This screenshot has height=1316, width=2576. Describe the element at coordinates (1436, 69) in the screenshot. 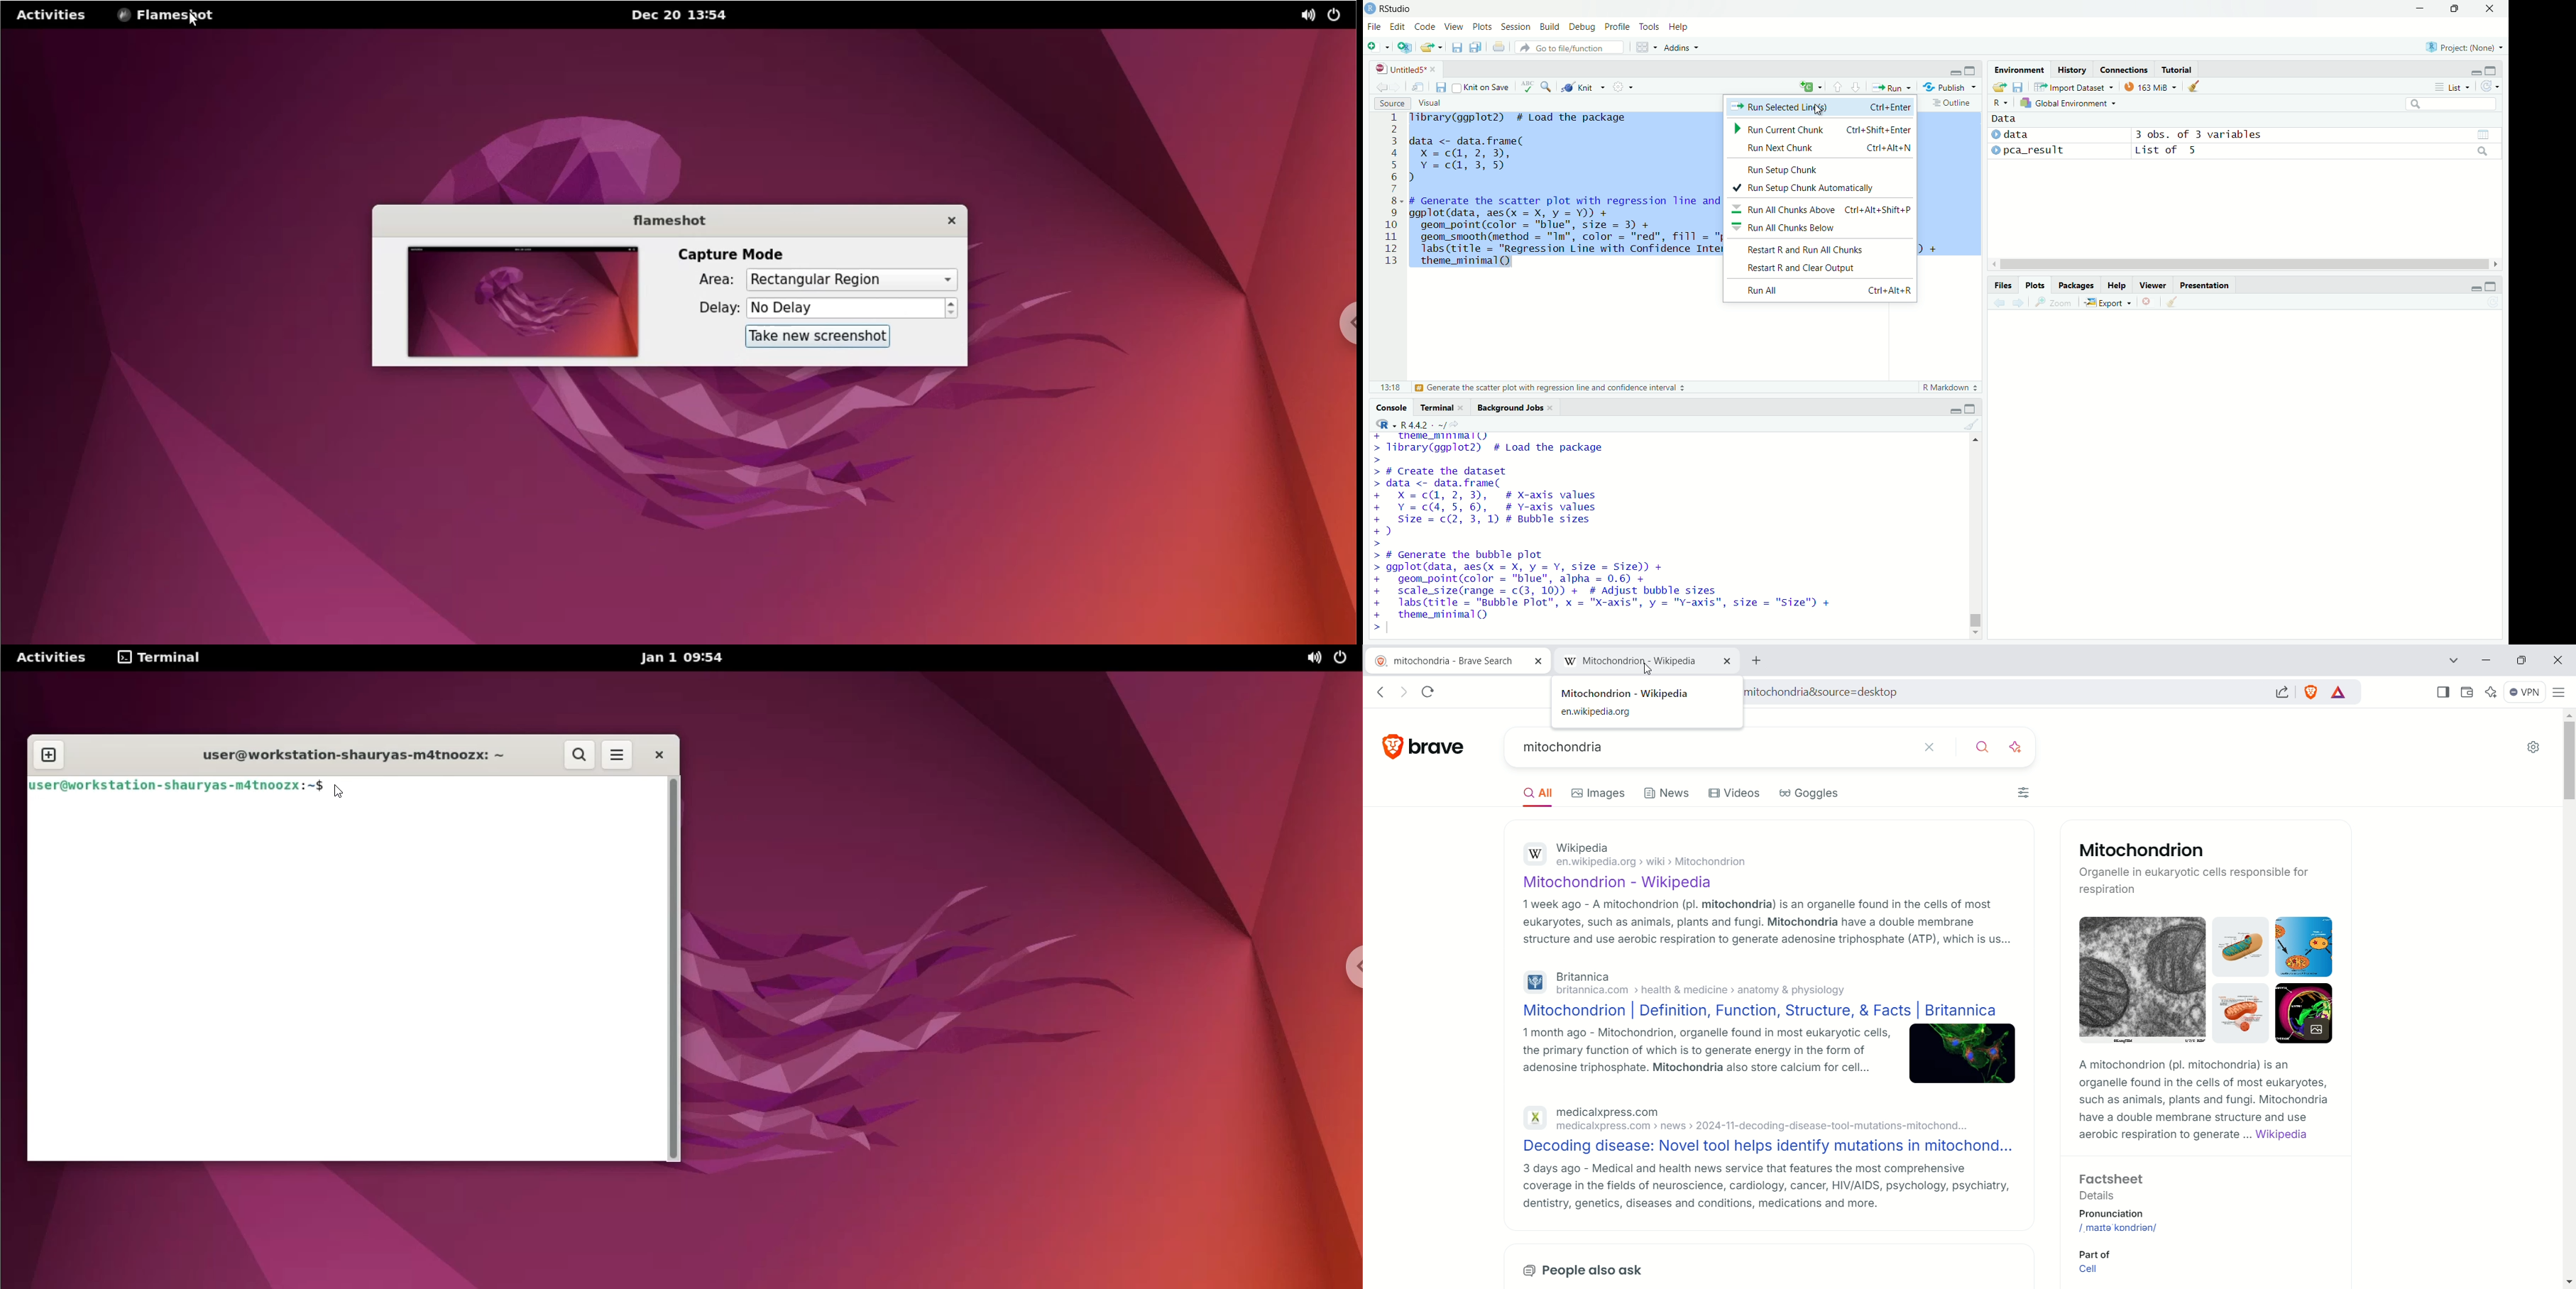

I see `close` at that location.